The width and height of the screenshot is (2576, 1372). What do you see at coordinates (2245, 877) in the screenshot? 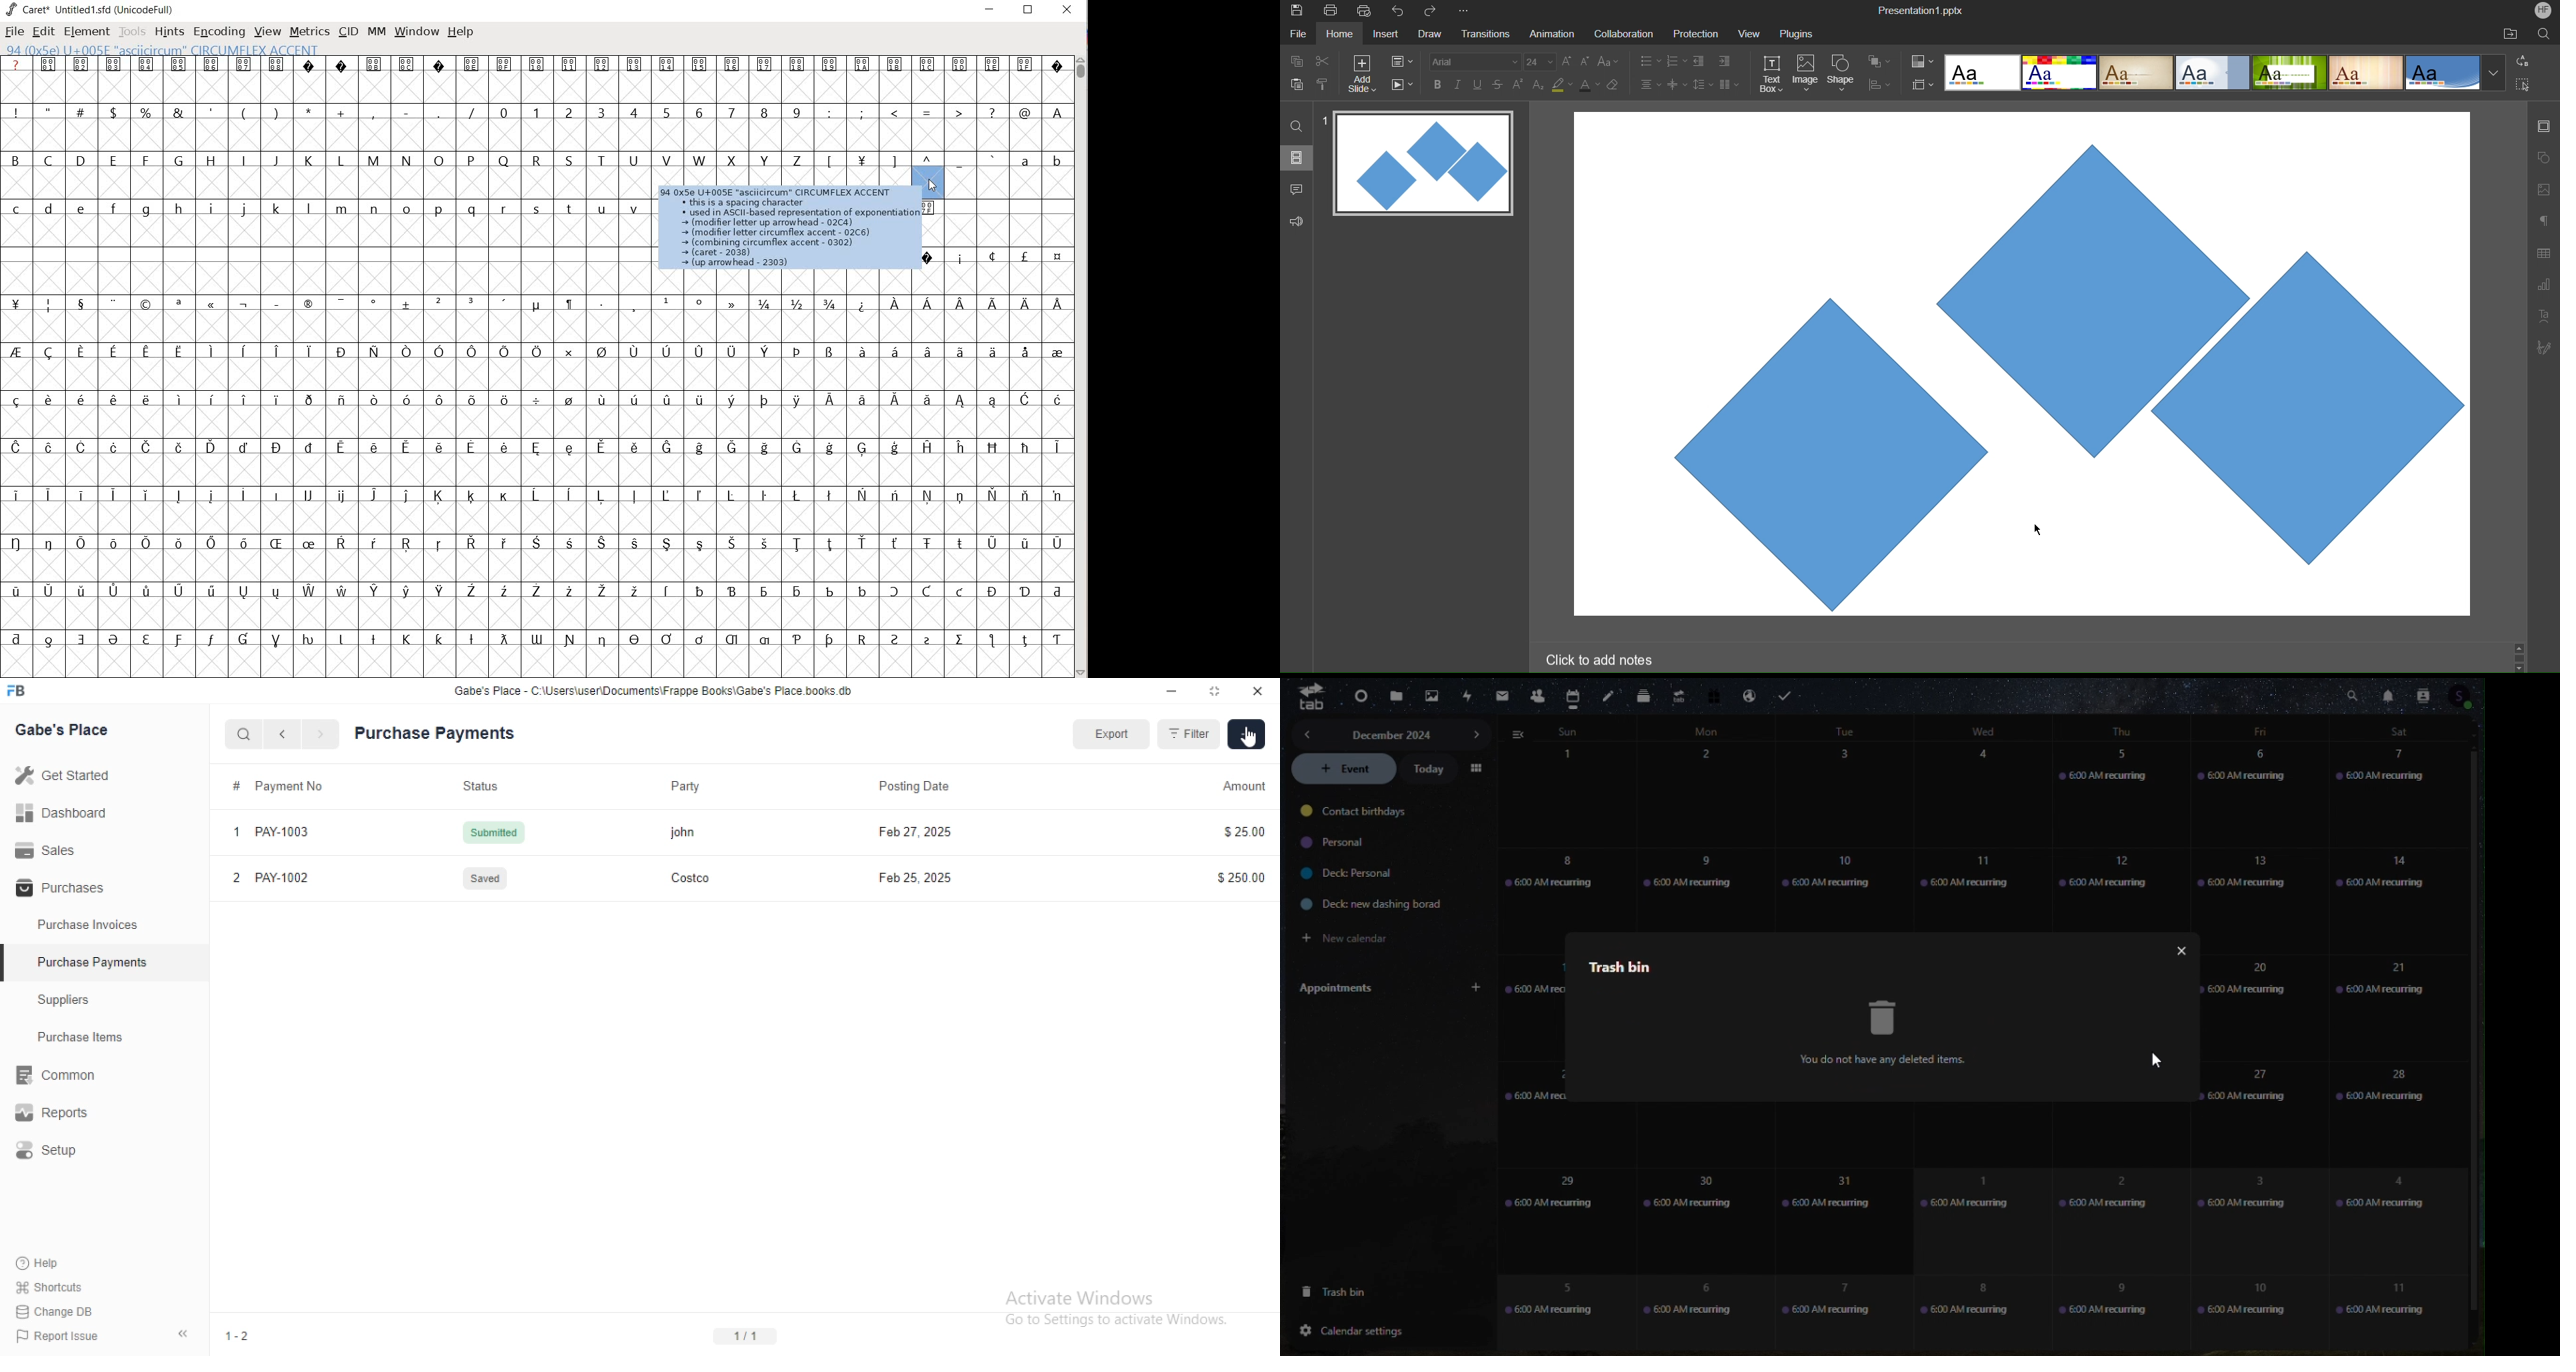
I see `13` at bounding box center [2245, 877].